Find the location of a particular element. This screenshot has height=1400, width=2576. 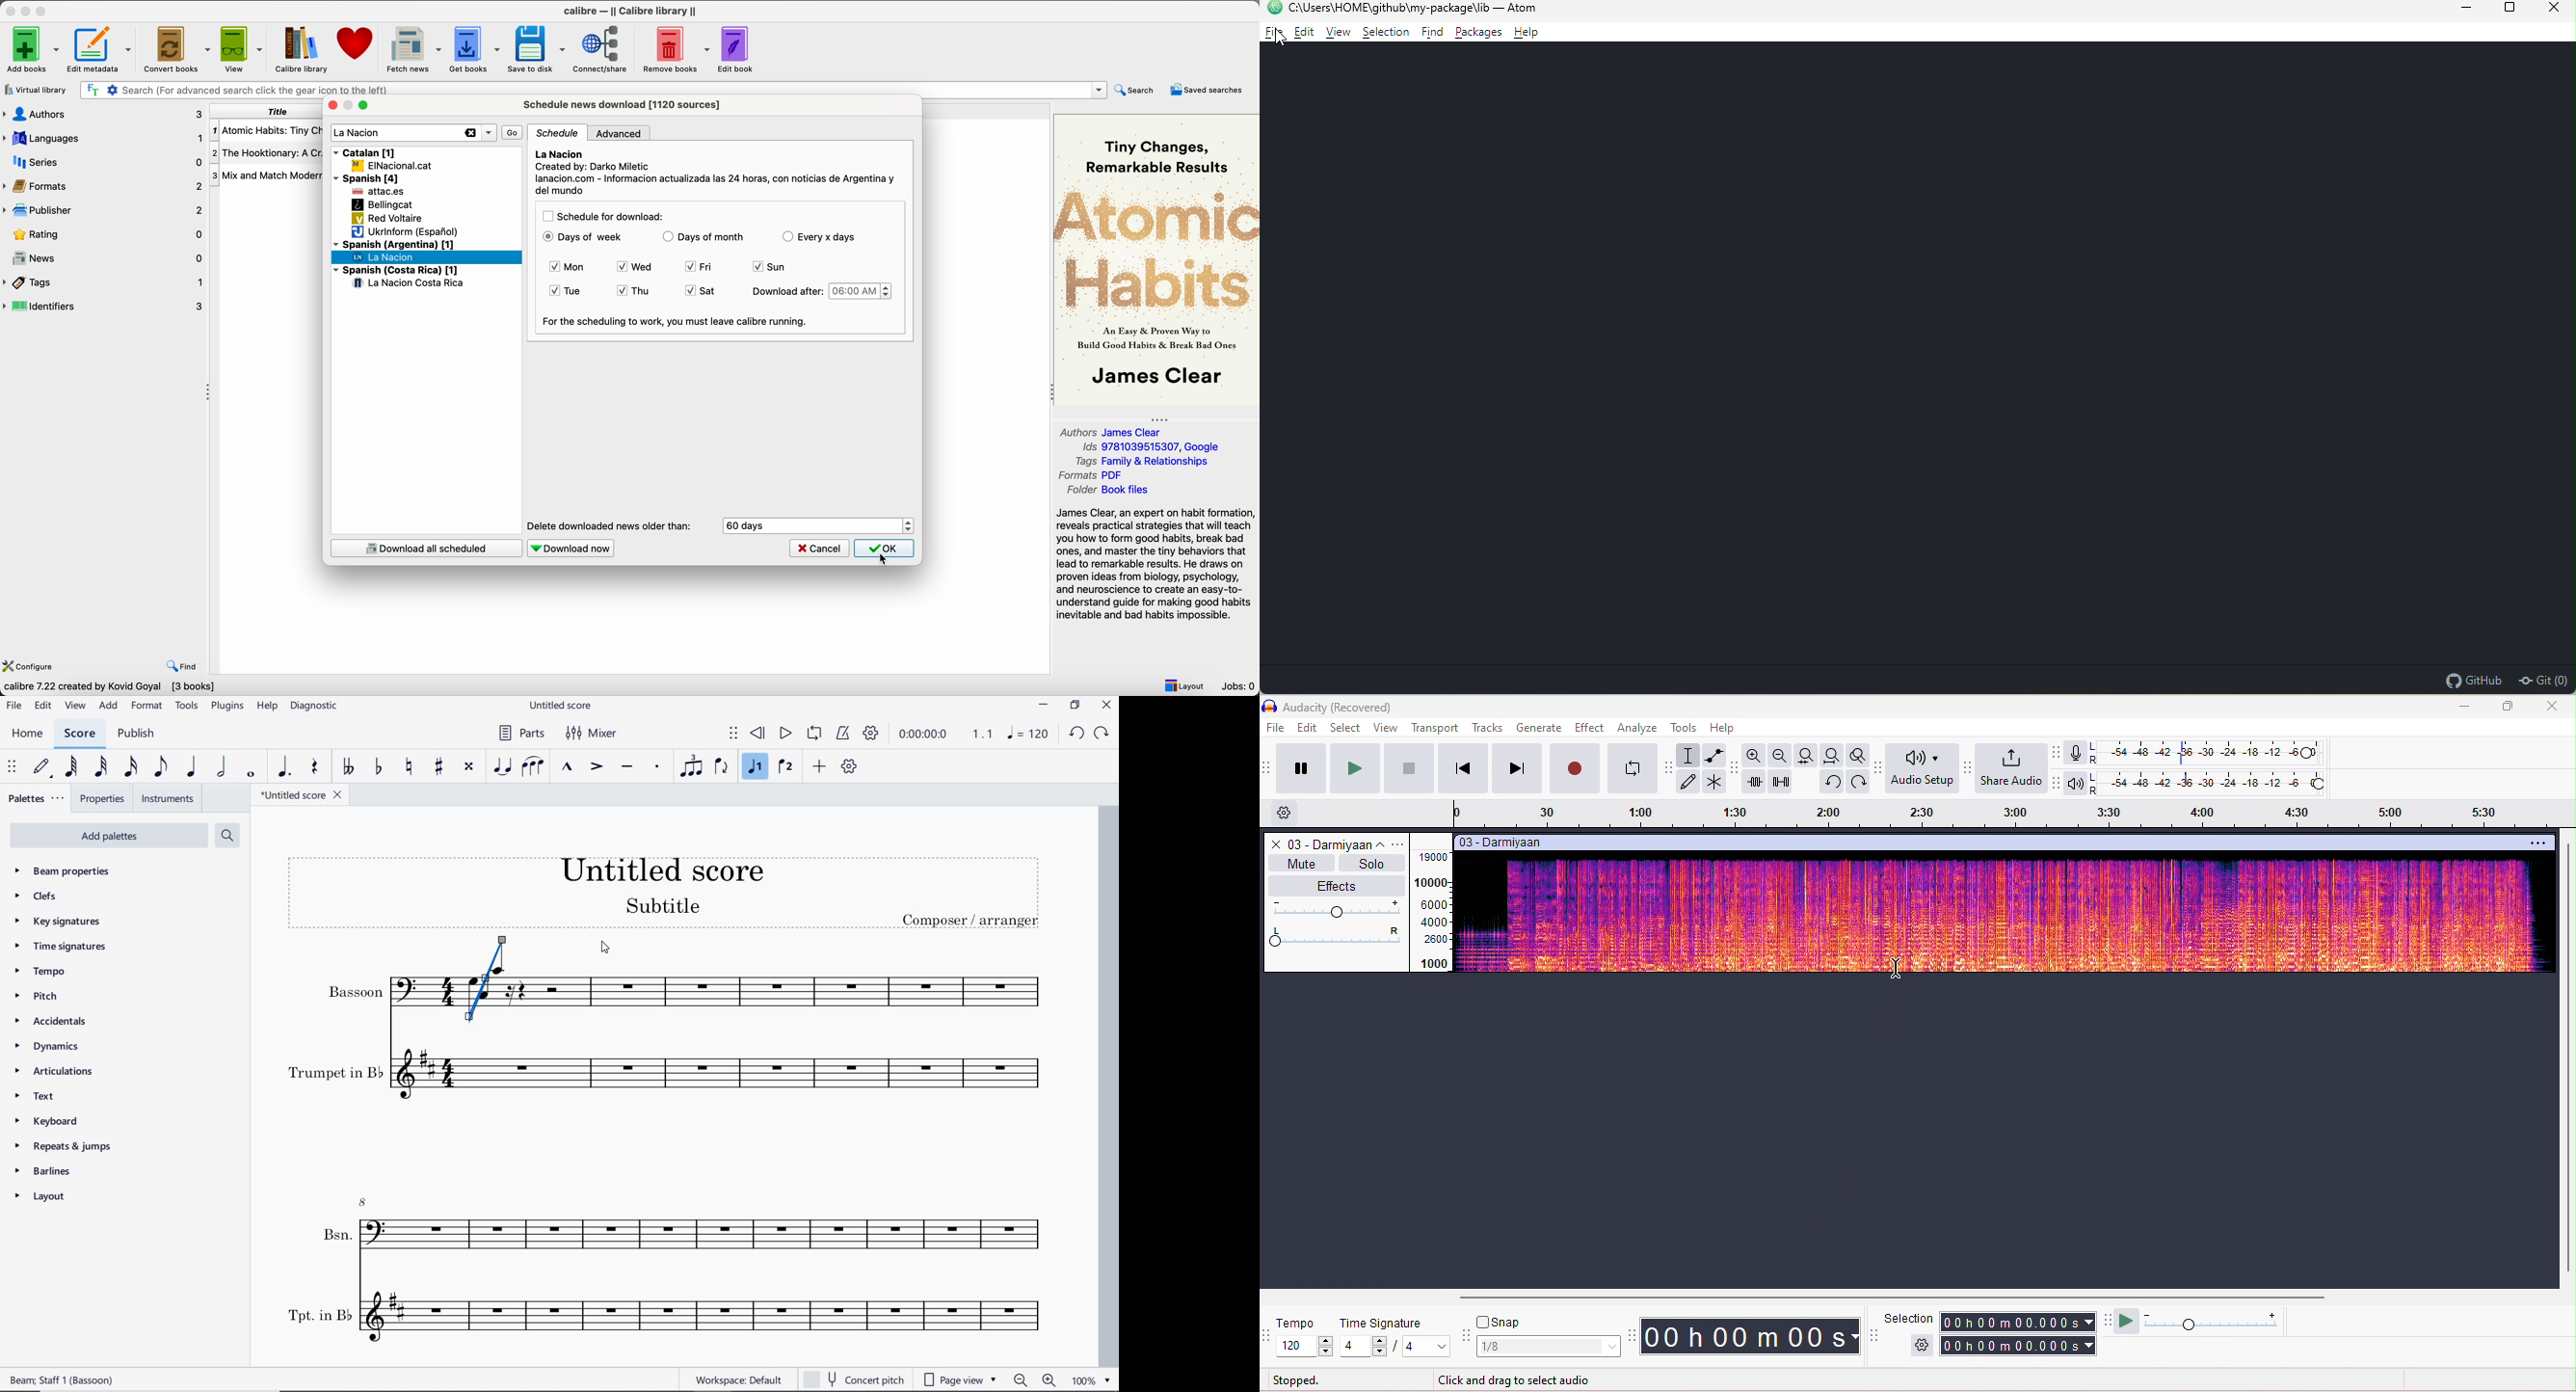

fit project to width is located at coordinates (1831, 755).